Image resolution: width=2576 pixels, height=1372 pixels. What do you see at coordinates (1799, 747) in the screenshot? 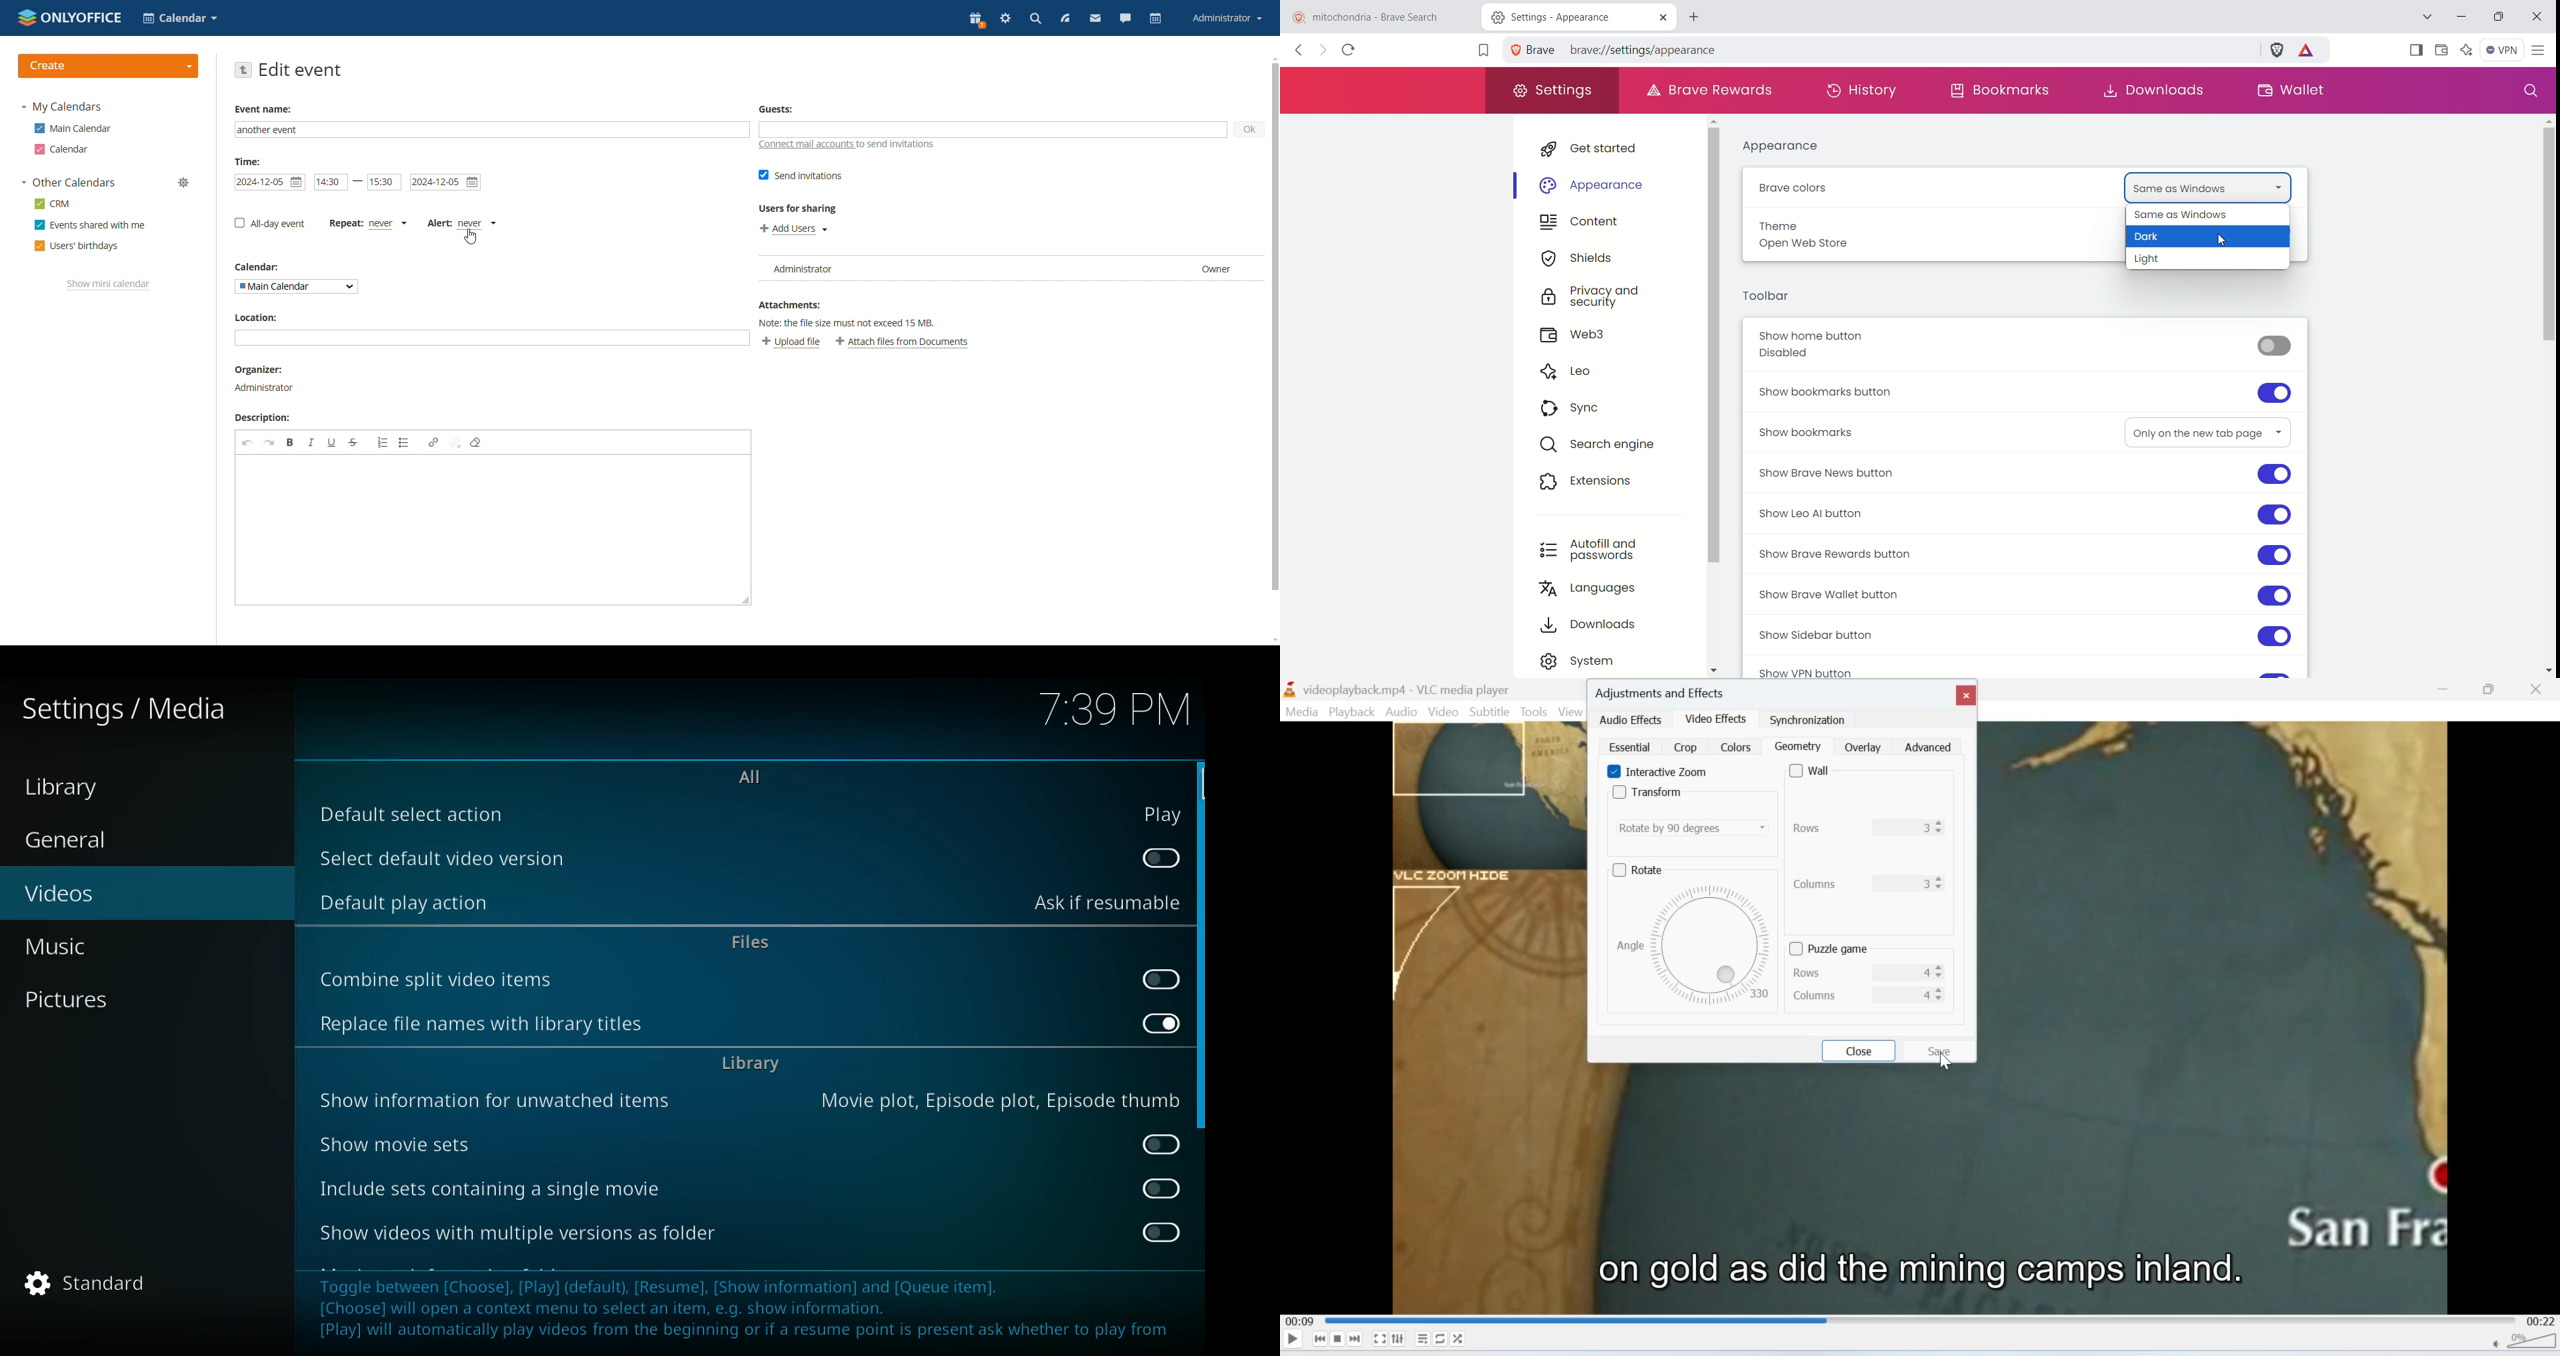
I see `geometry` at bounding box center [1799, 747].